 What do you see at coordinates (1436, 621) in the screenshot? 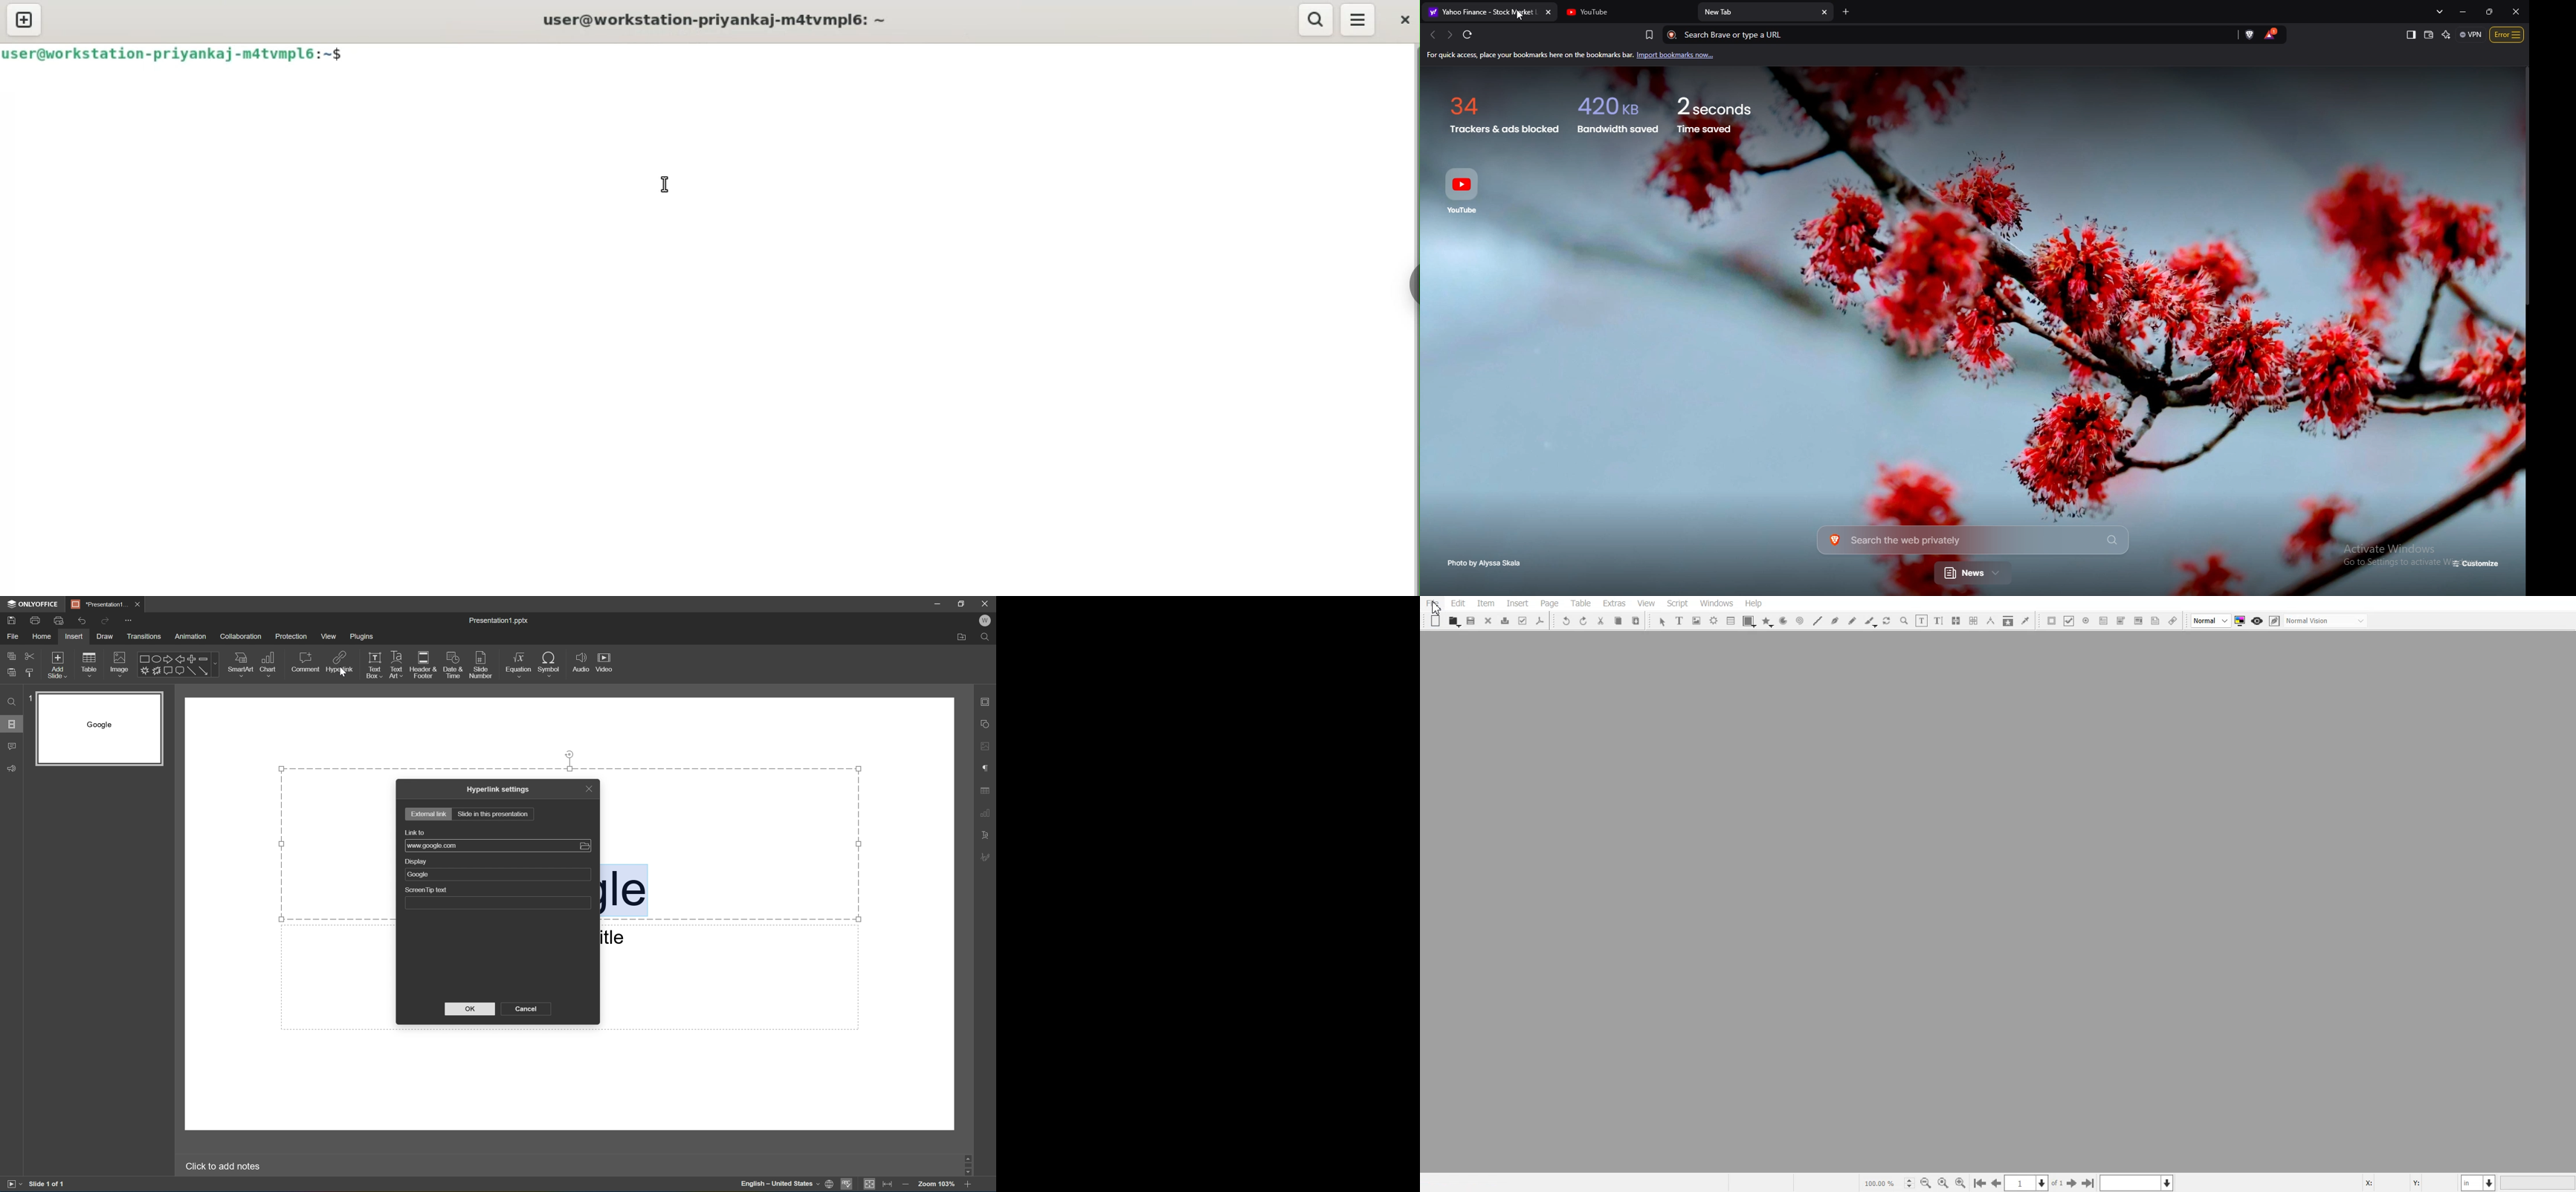
I see `New` at bounding box center [1436, 621].